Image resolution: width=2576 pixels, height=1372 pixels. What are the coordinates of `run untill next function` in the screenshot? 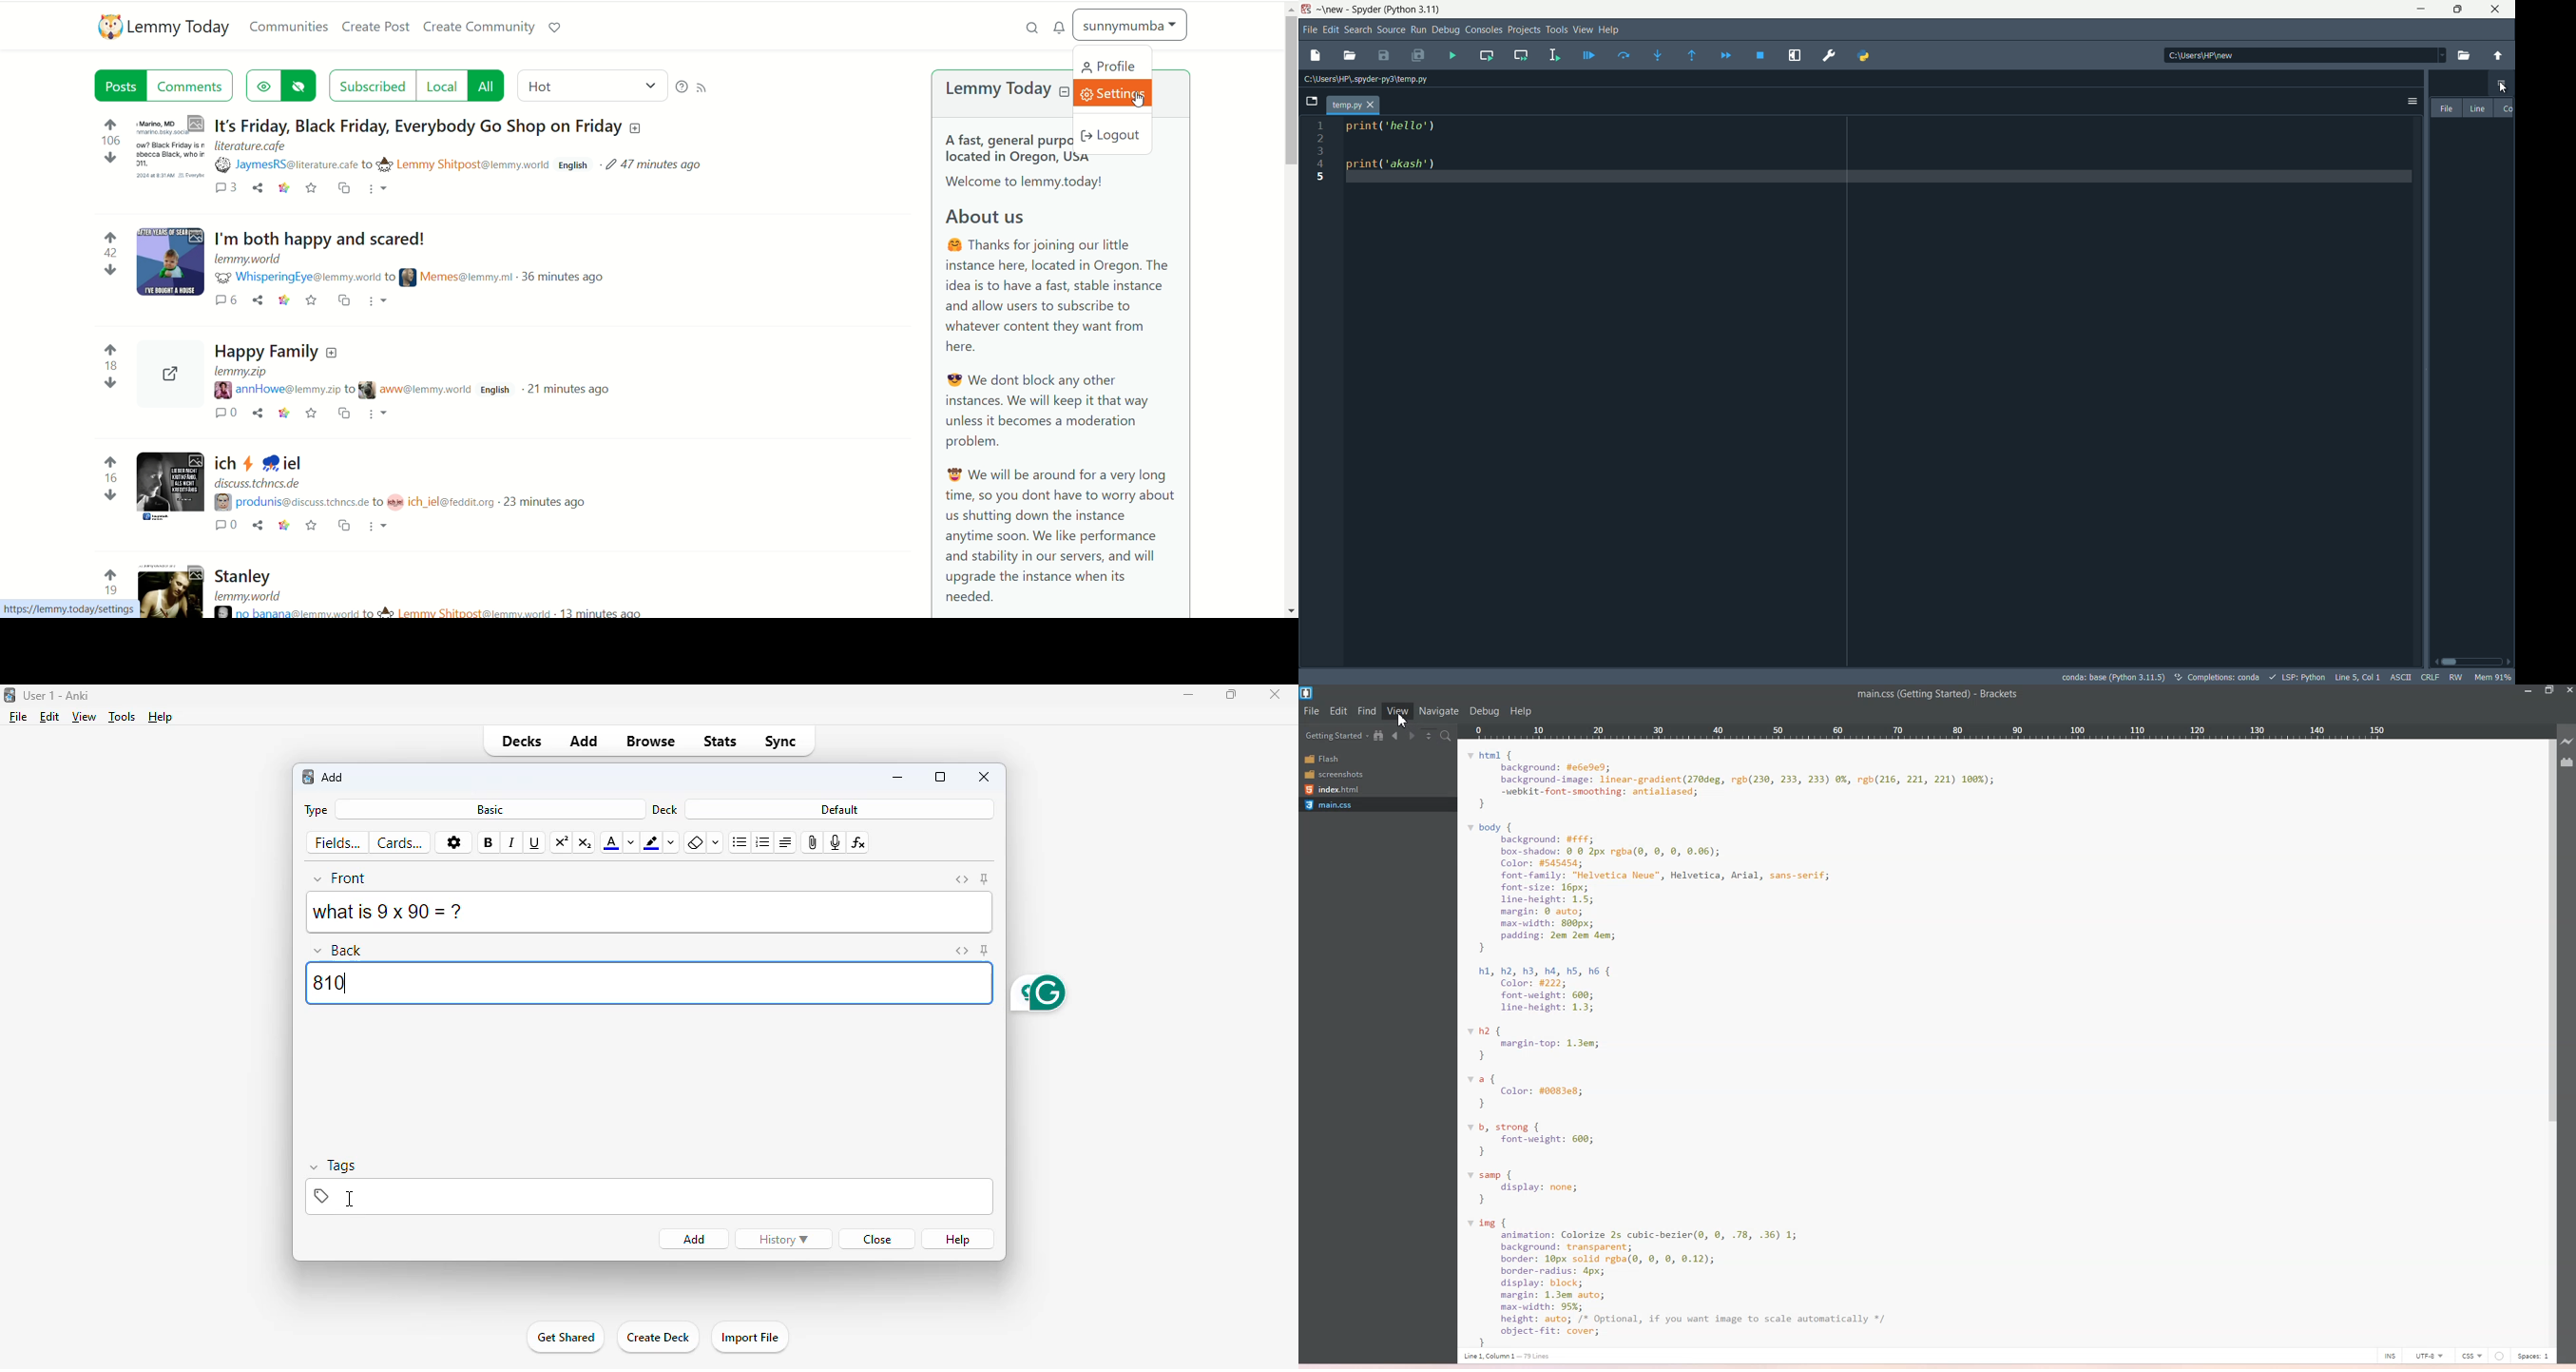 It's located at (1689, 55).